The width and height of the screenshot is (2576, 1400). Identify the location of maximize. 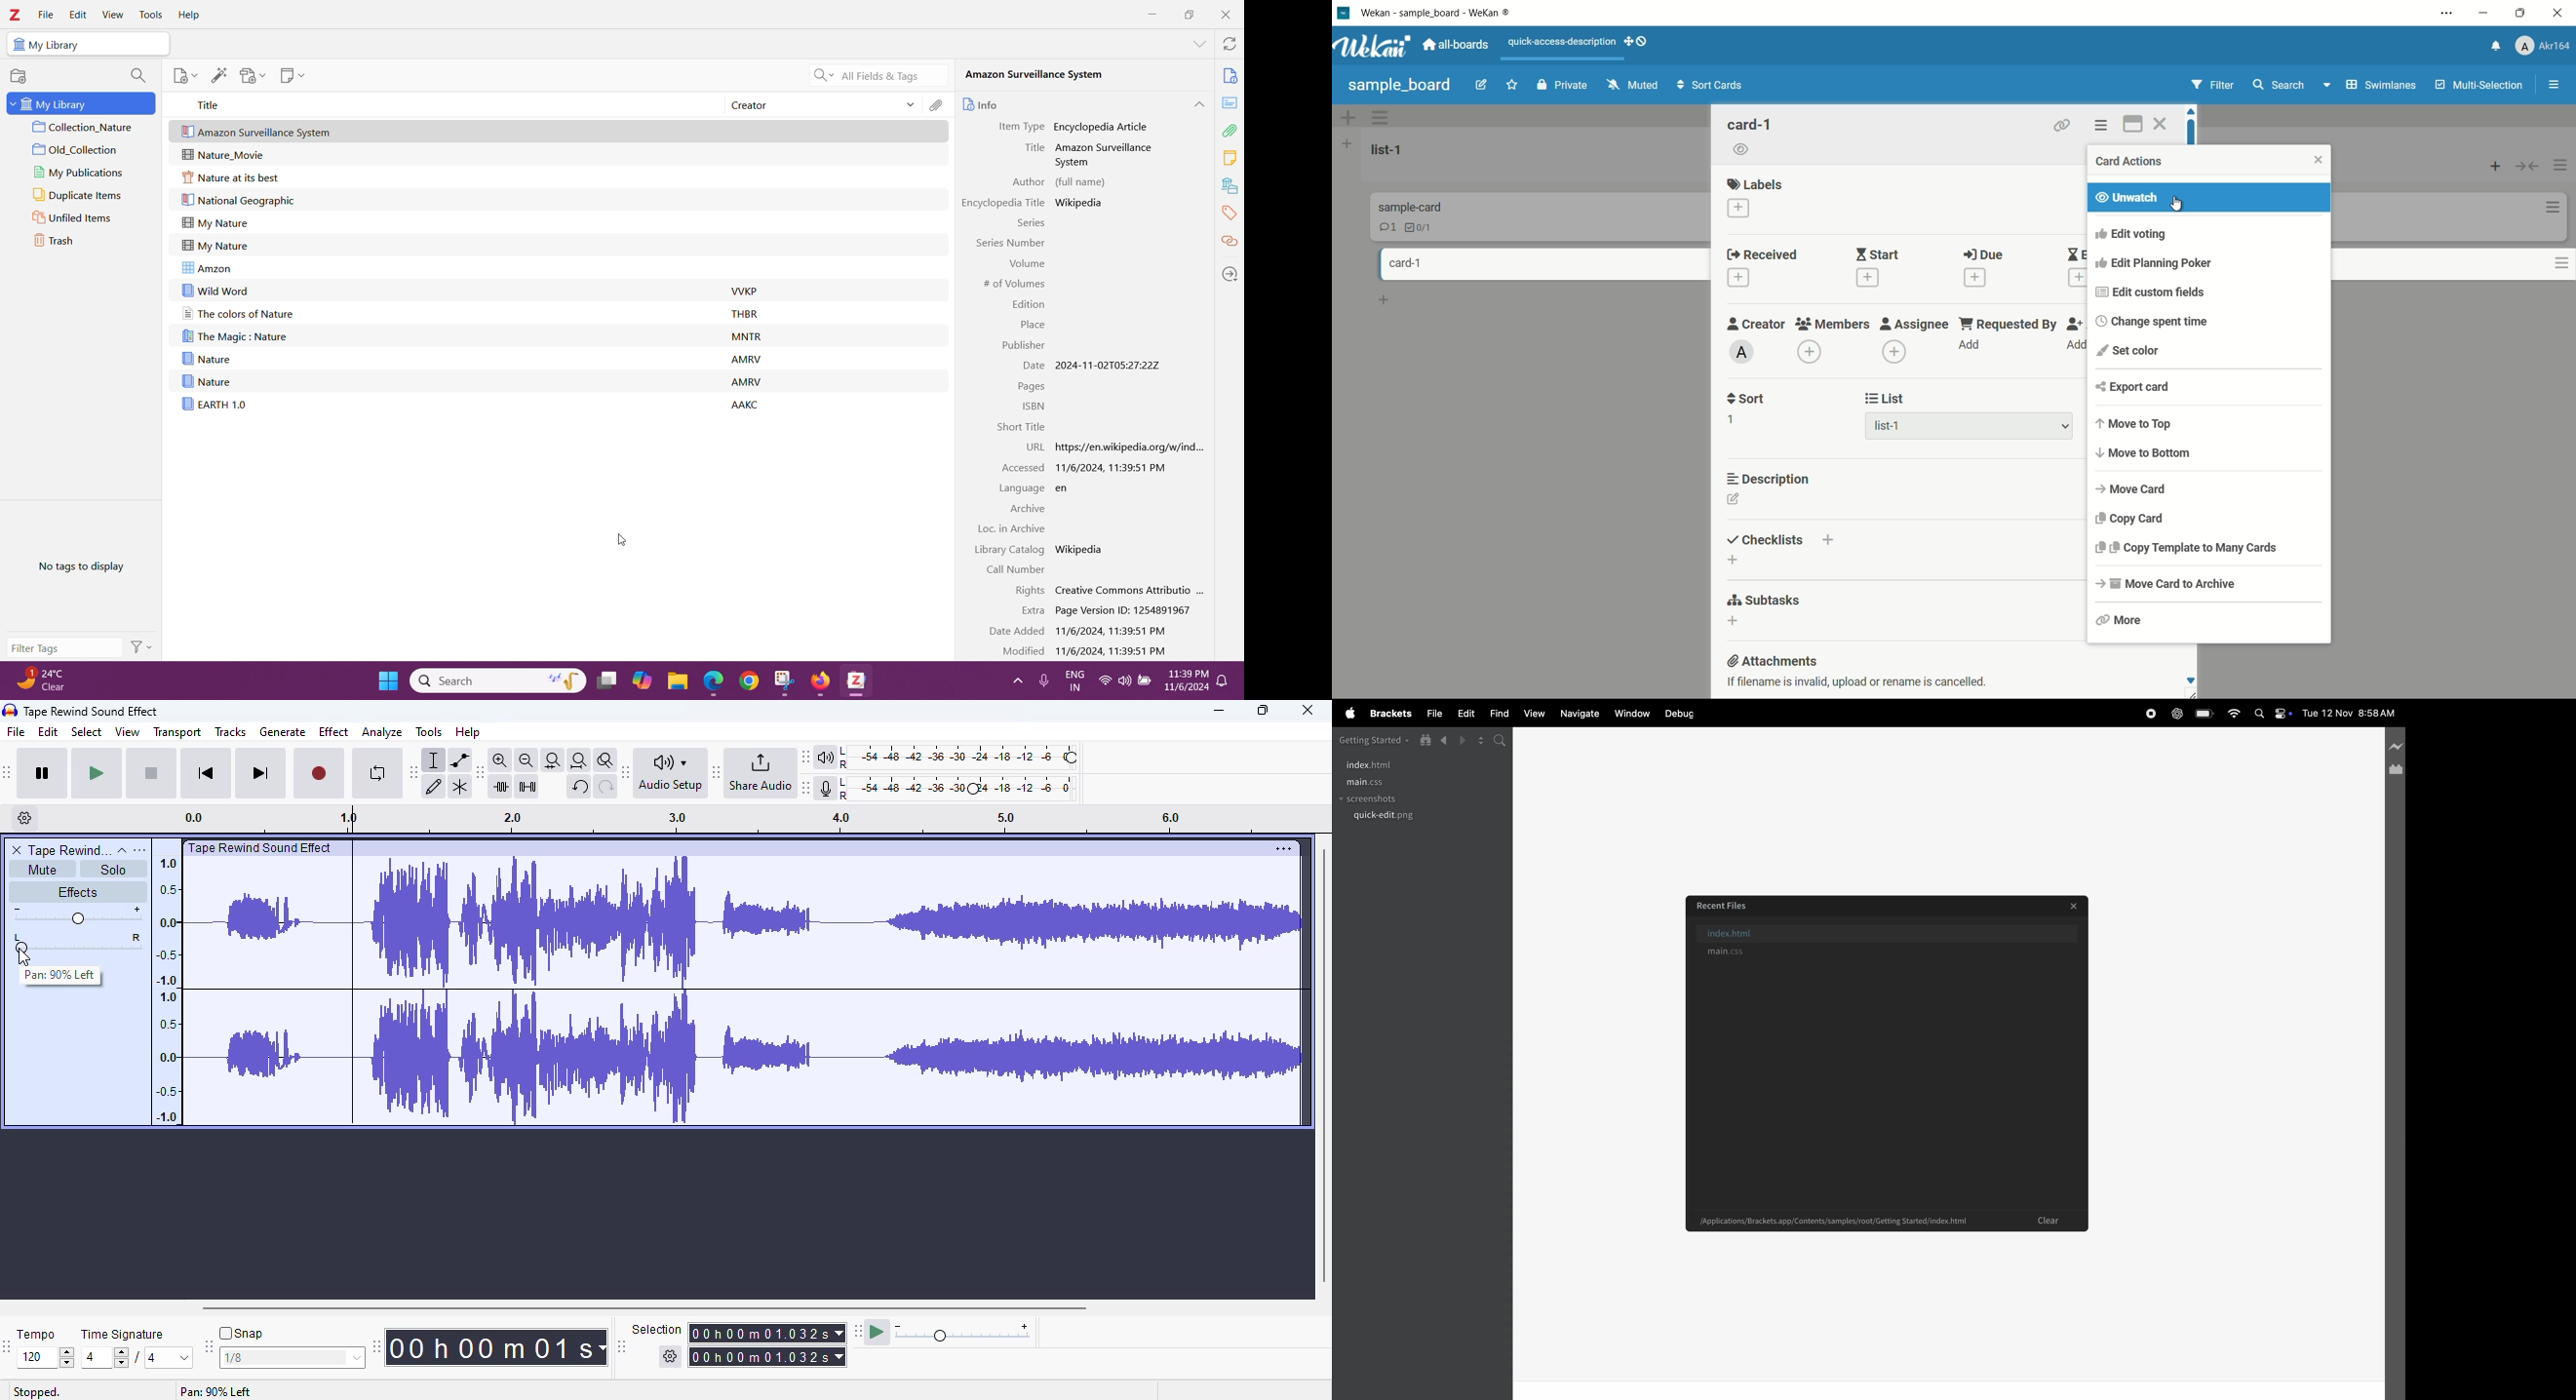
(2519, 14).